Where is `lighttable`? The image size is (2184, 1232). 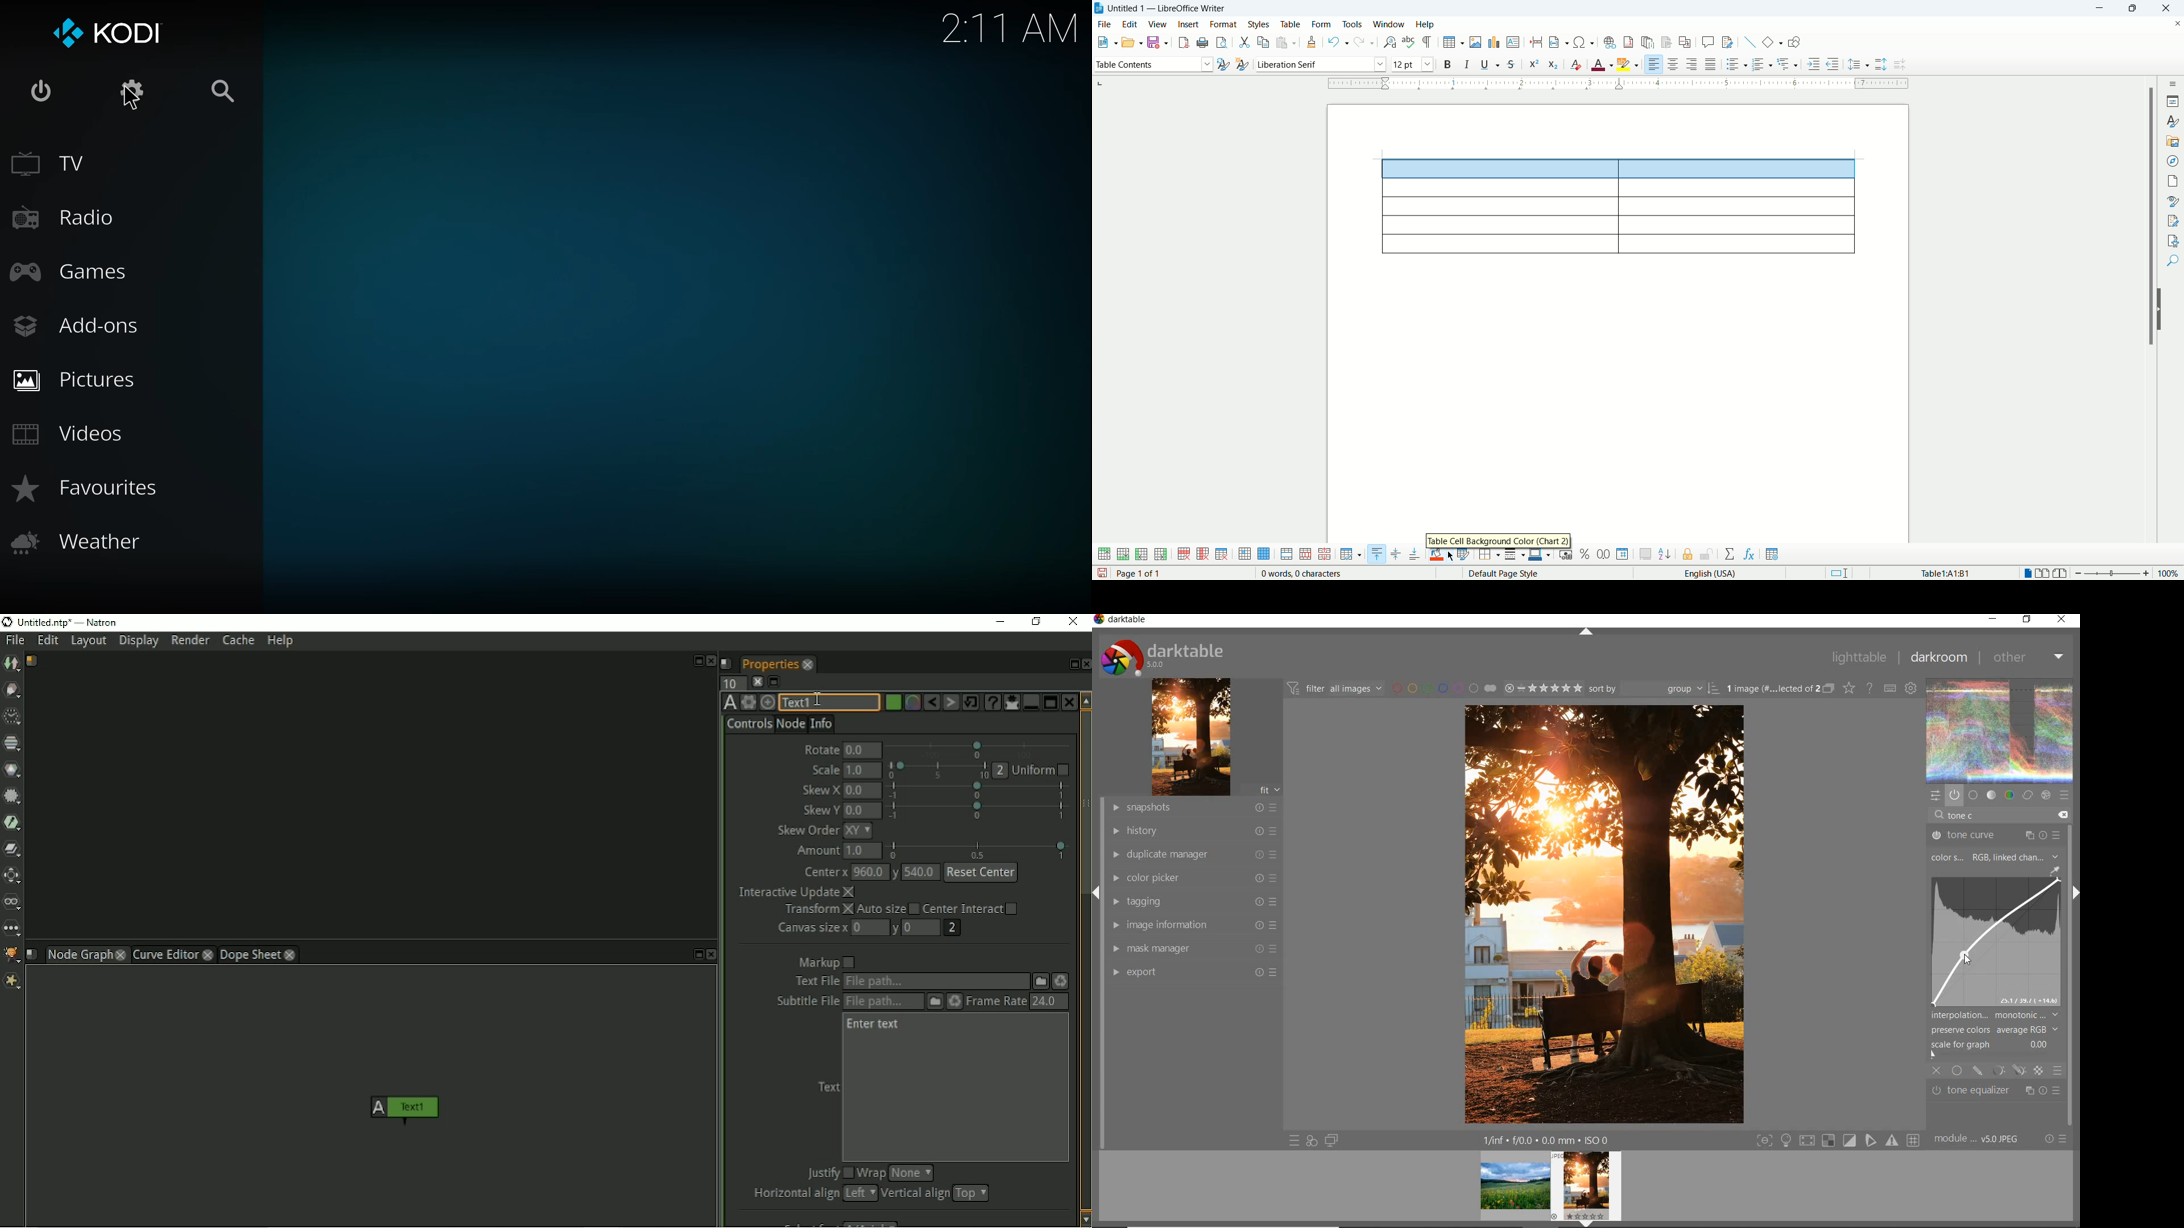 lighttable is located at coordinates (1857, 658).